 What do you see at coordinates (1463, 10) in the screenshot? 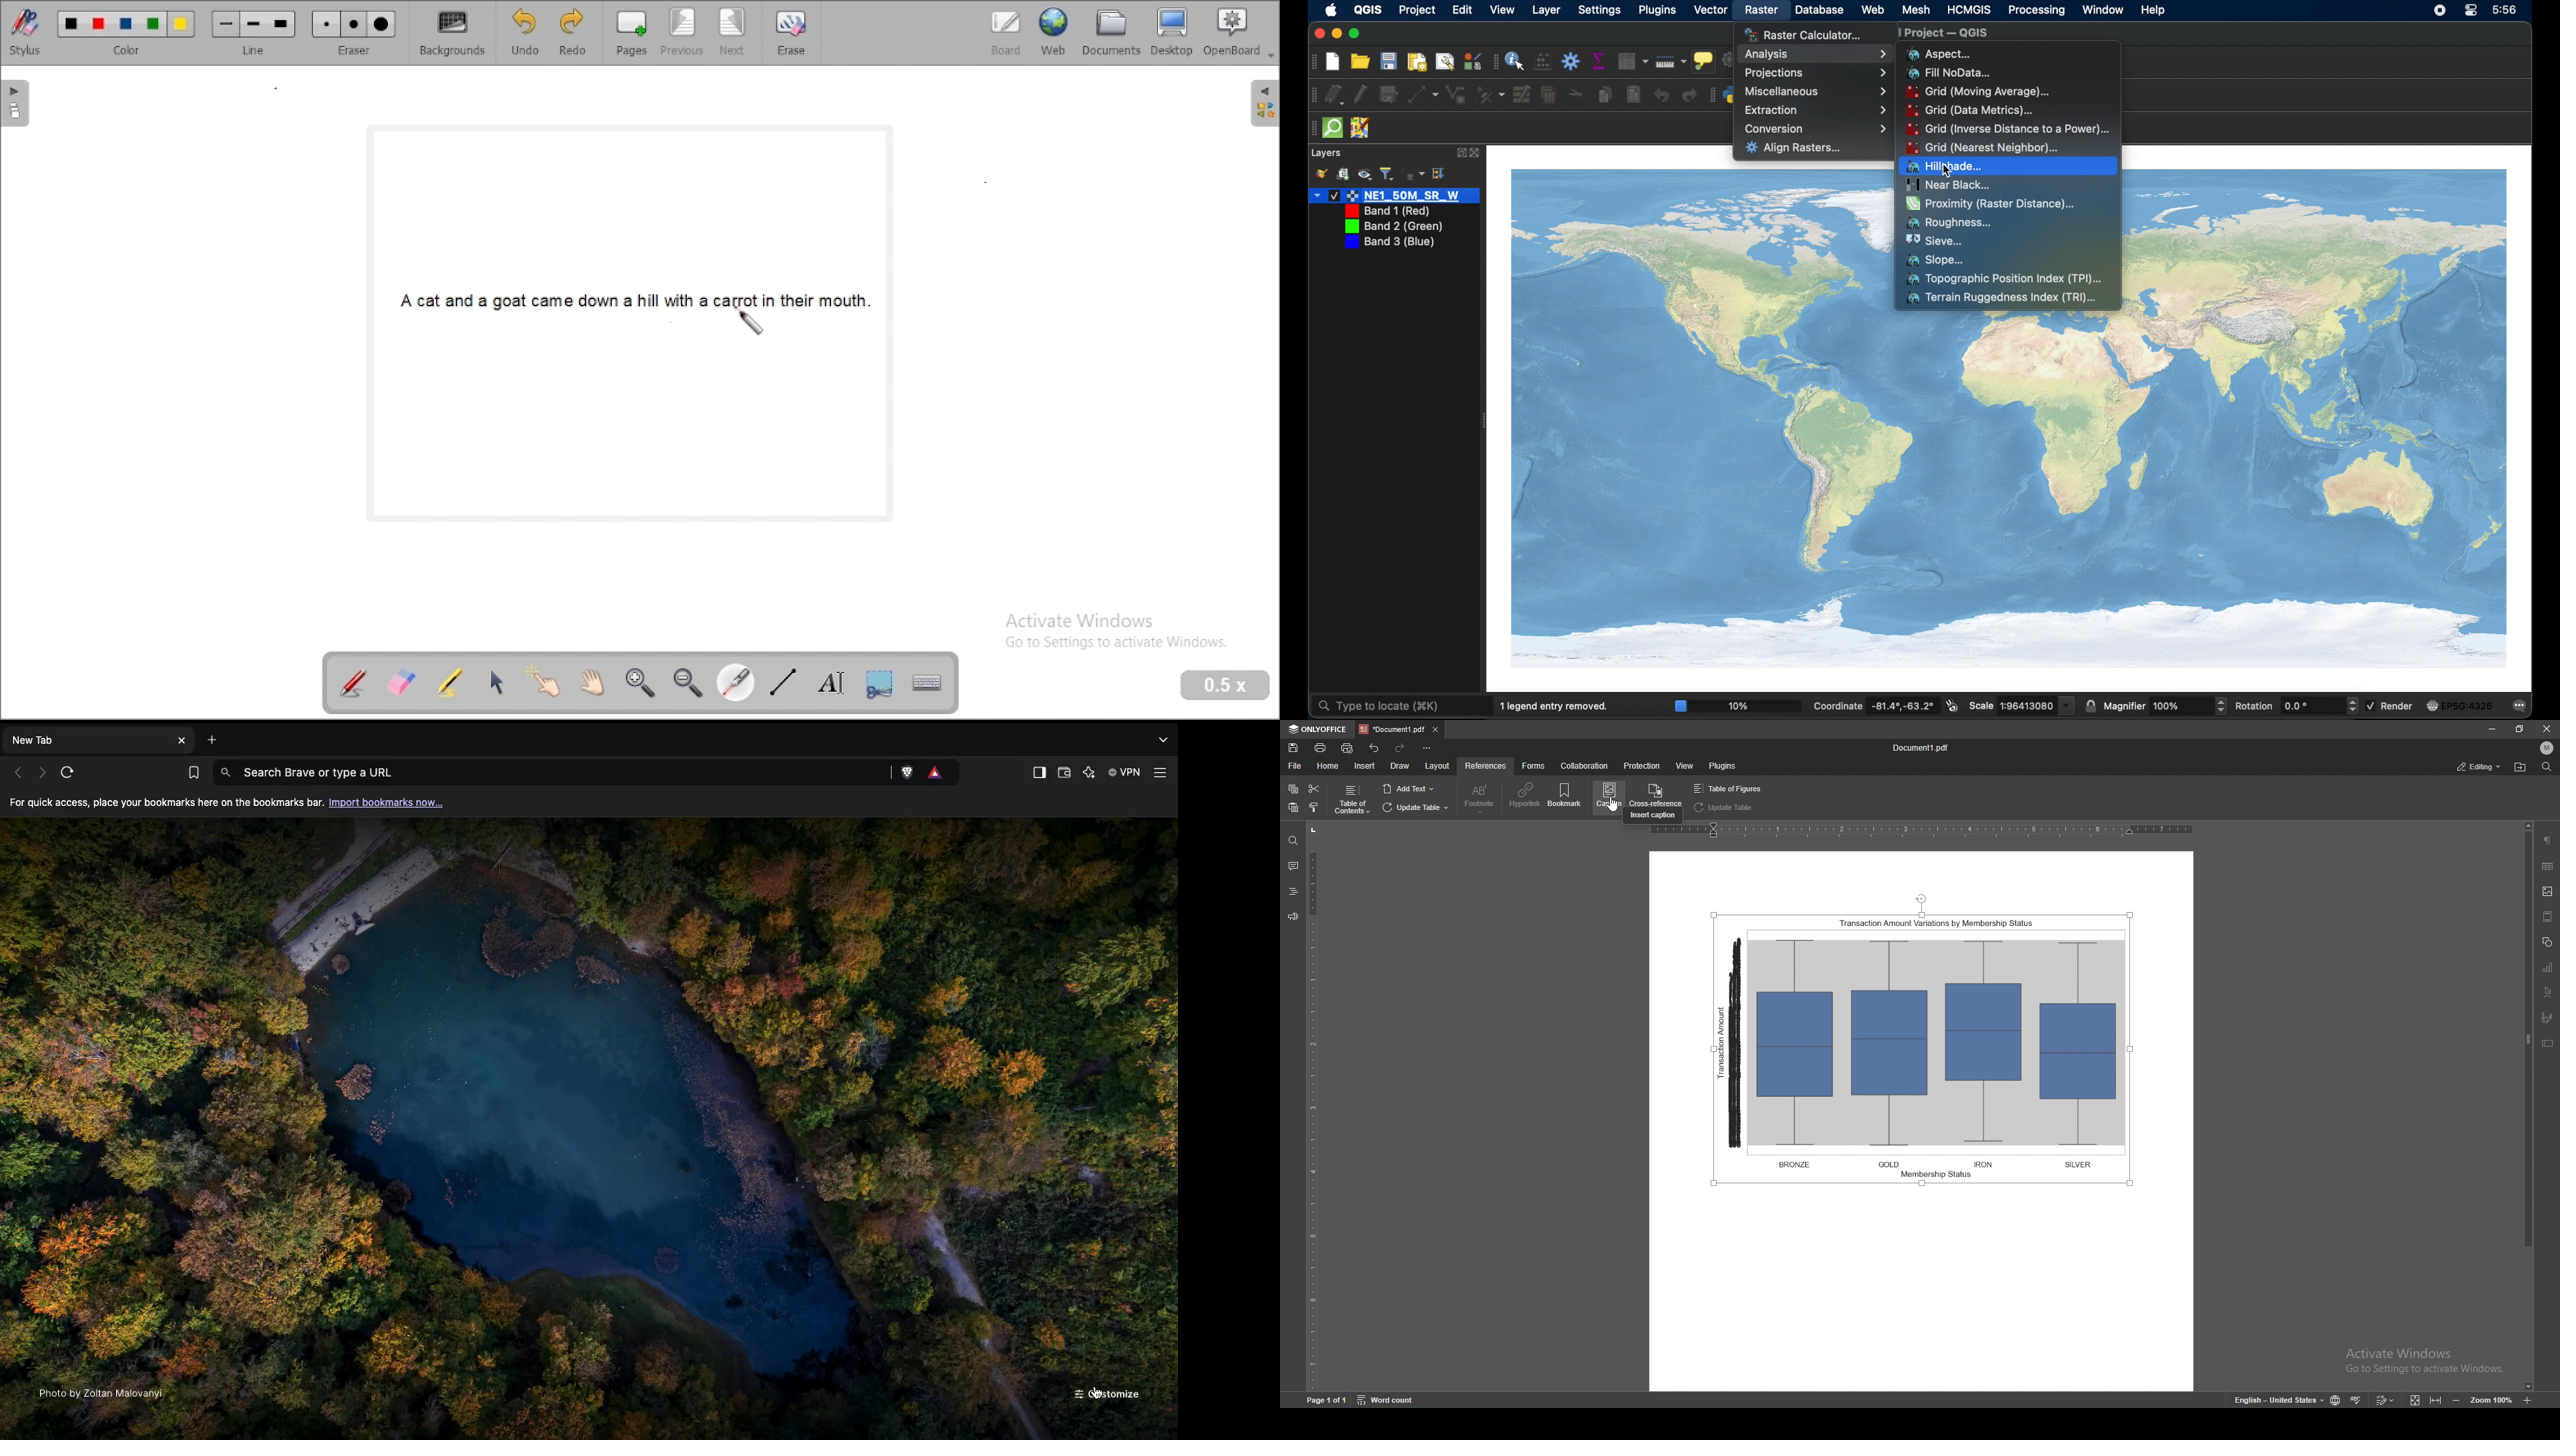
I see `edit` at bounding box center [1463, 10].